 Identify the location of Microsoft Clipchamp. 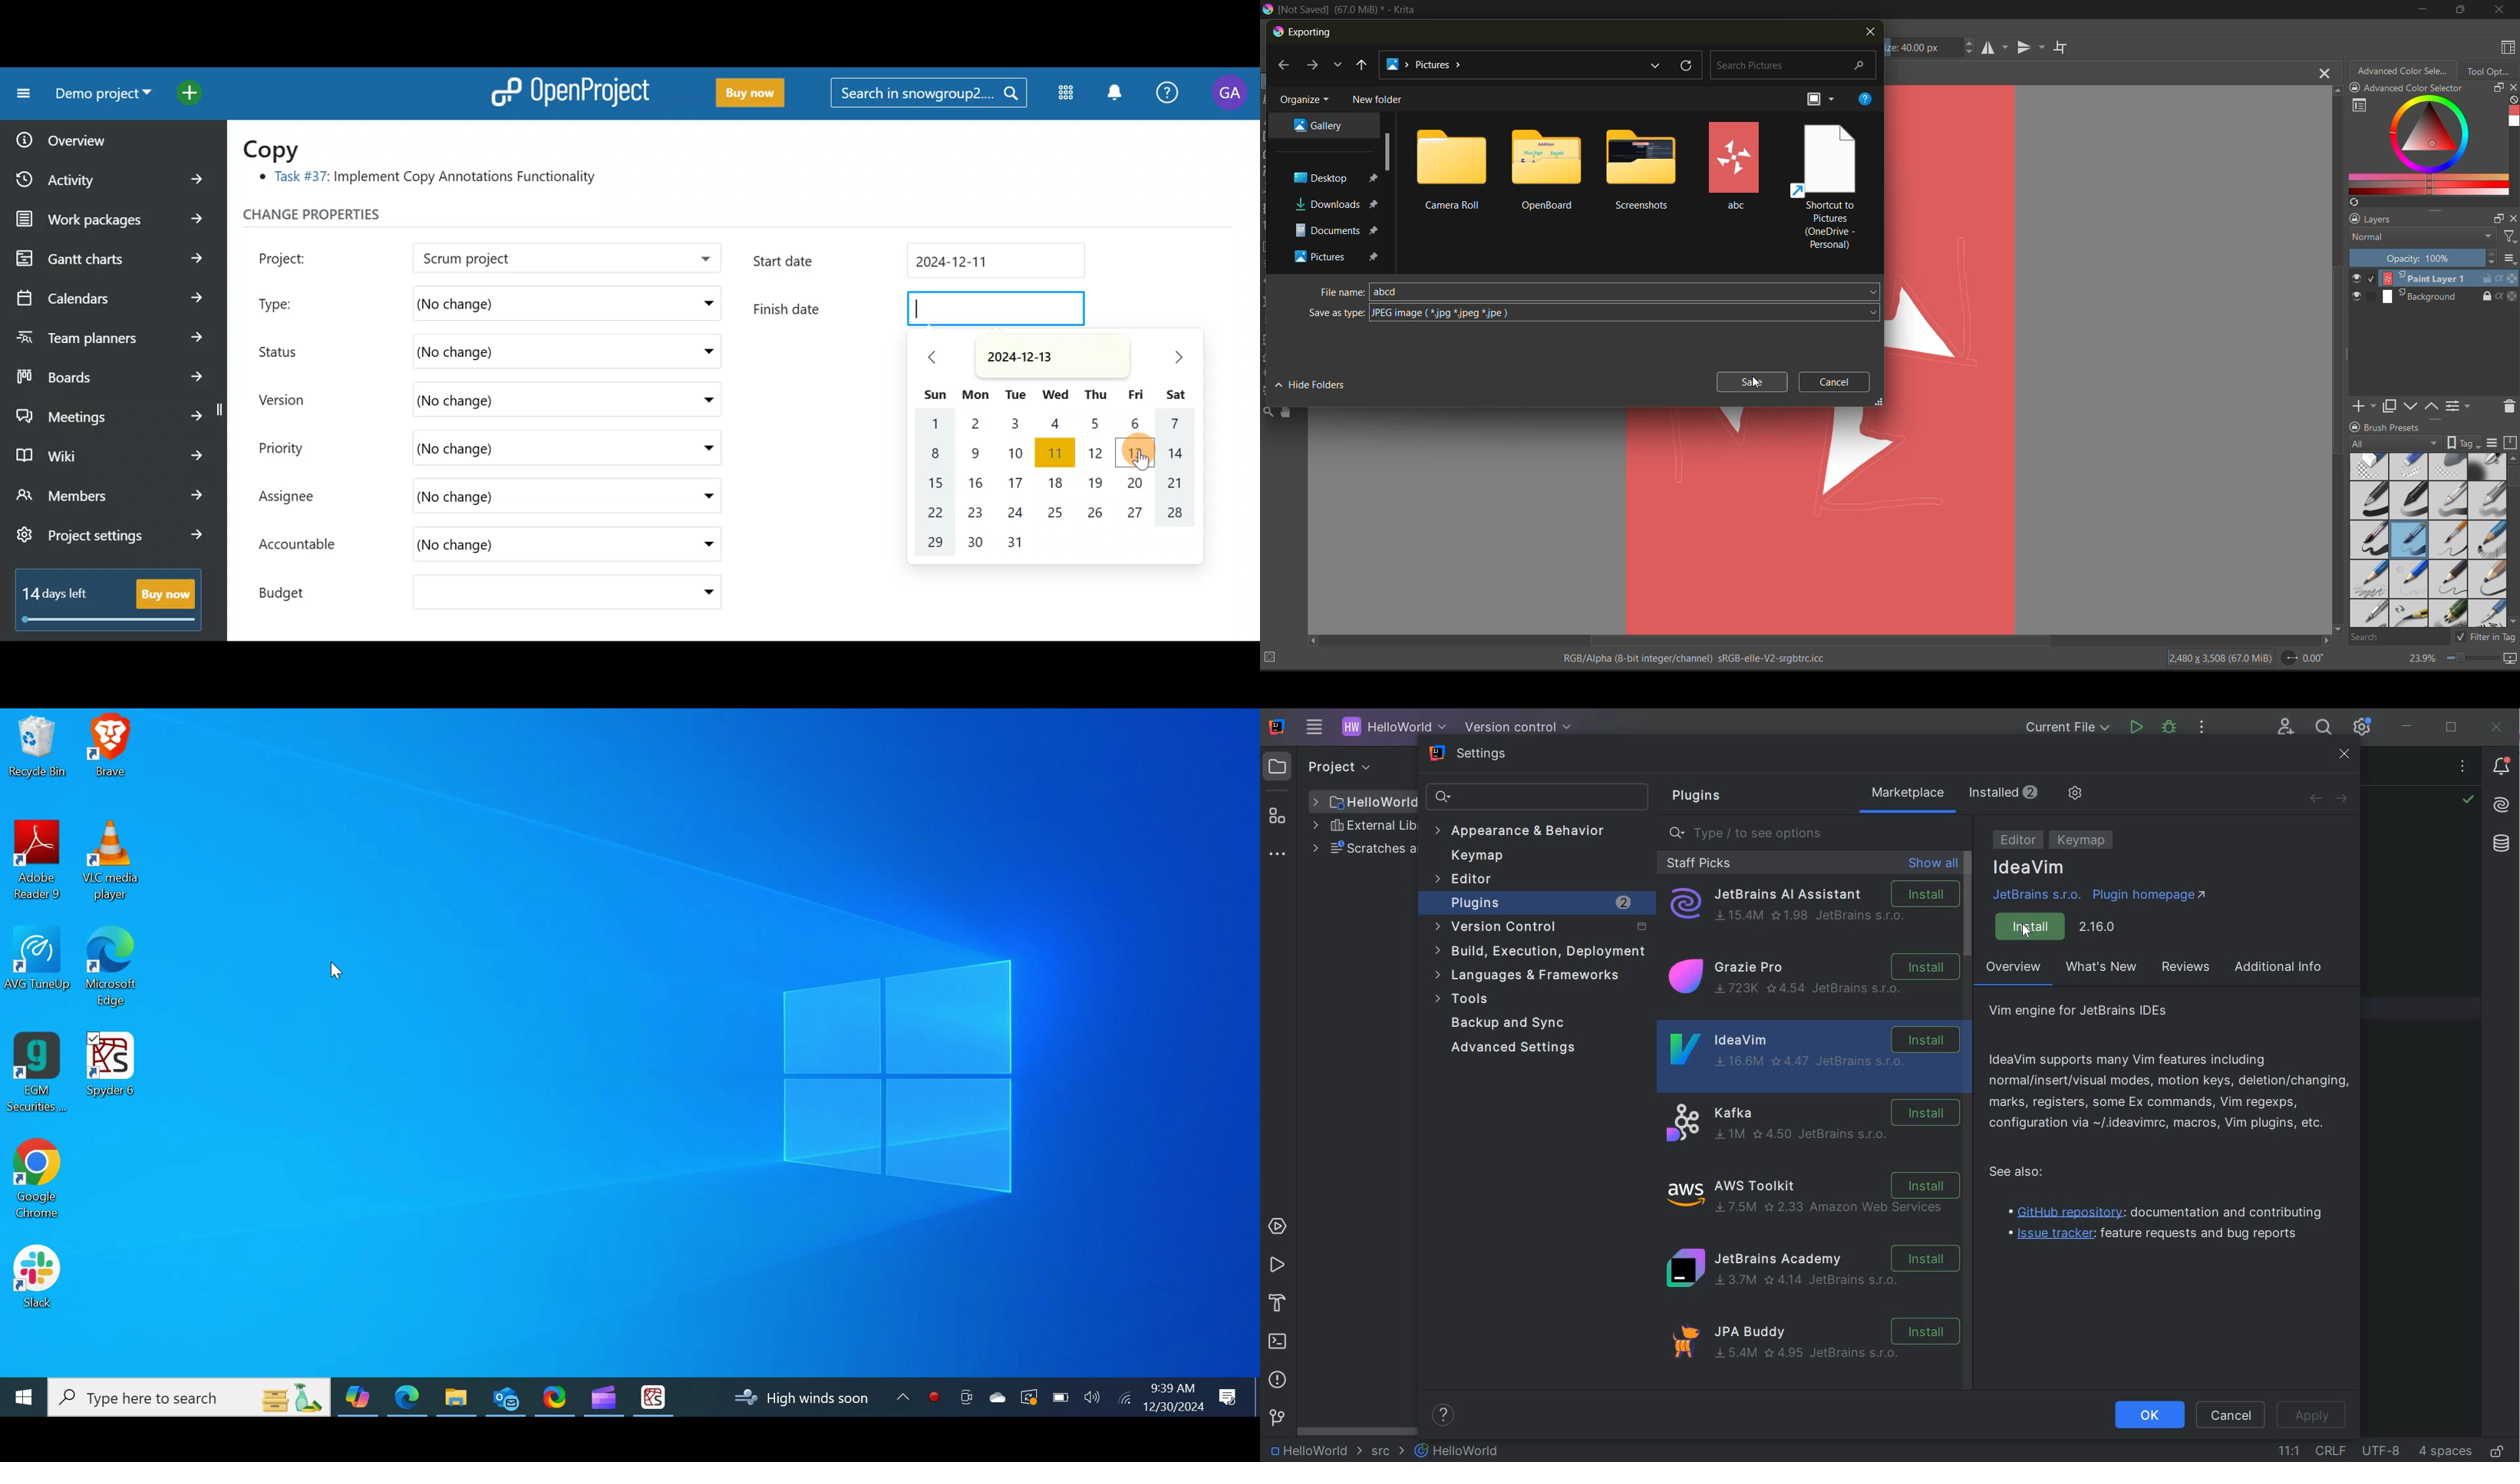
(603, 1396).